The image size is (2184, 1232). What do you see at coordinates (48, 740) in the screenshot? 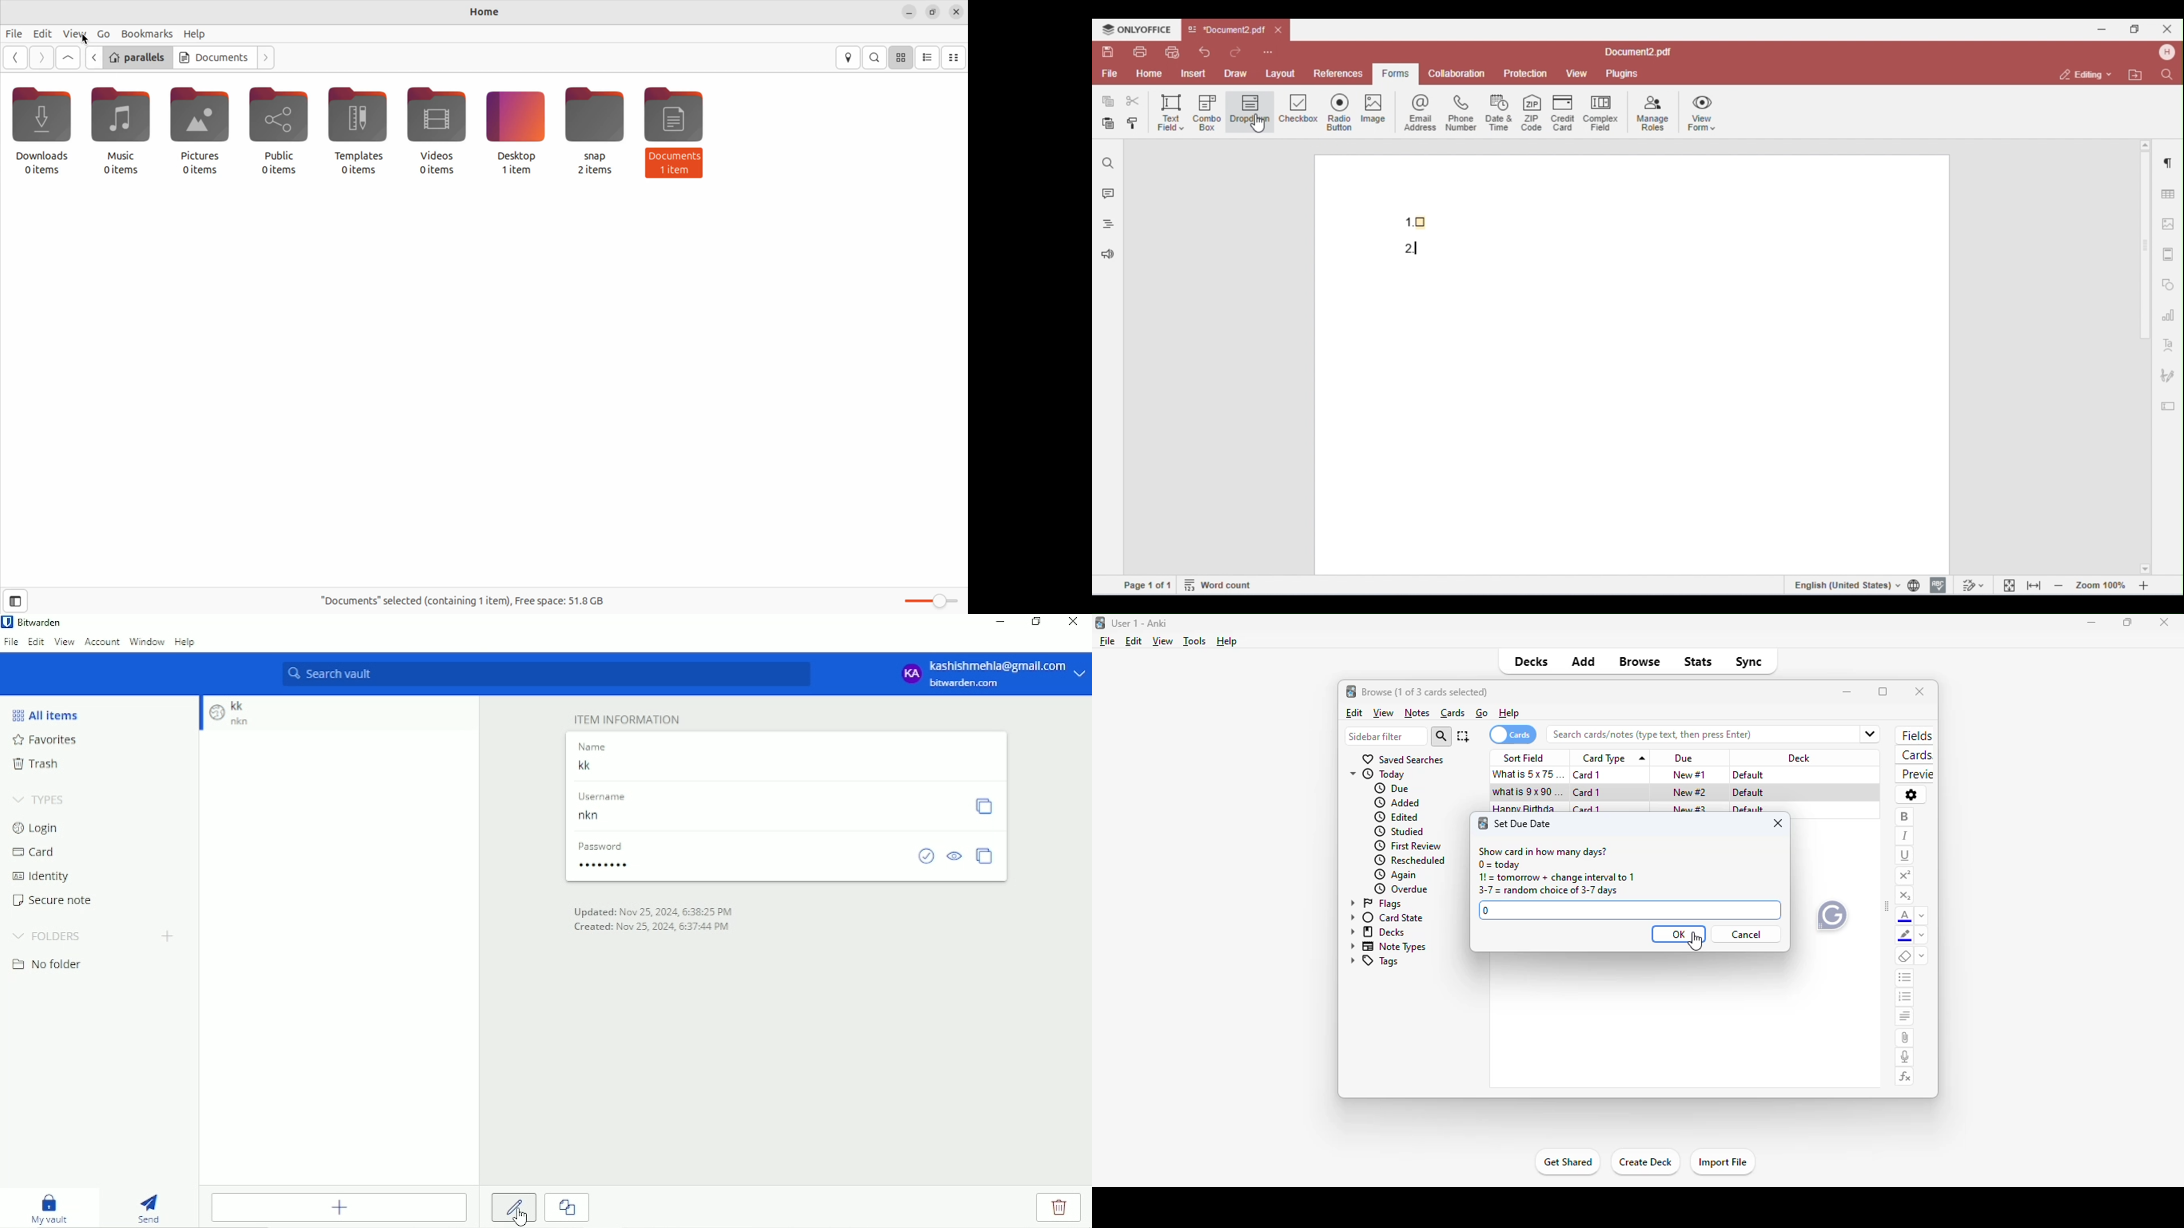
I see `Favorites` at bounding box center [48, 740].